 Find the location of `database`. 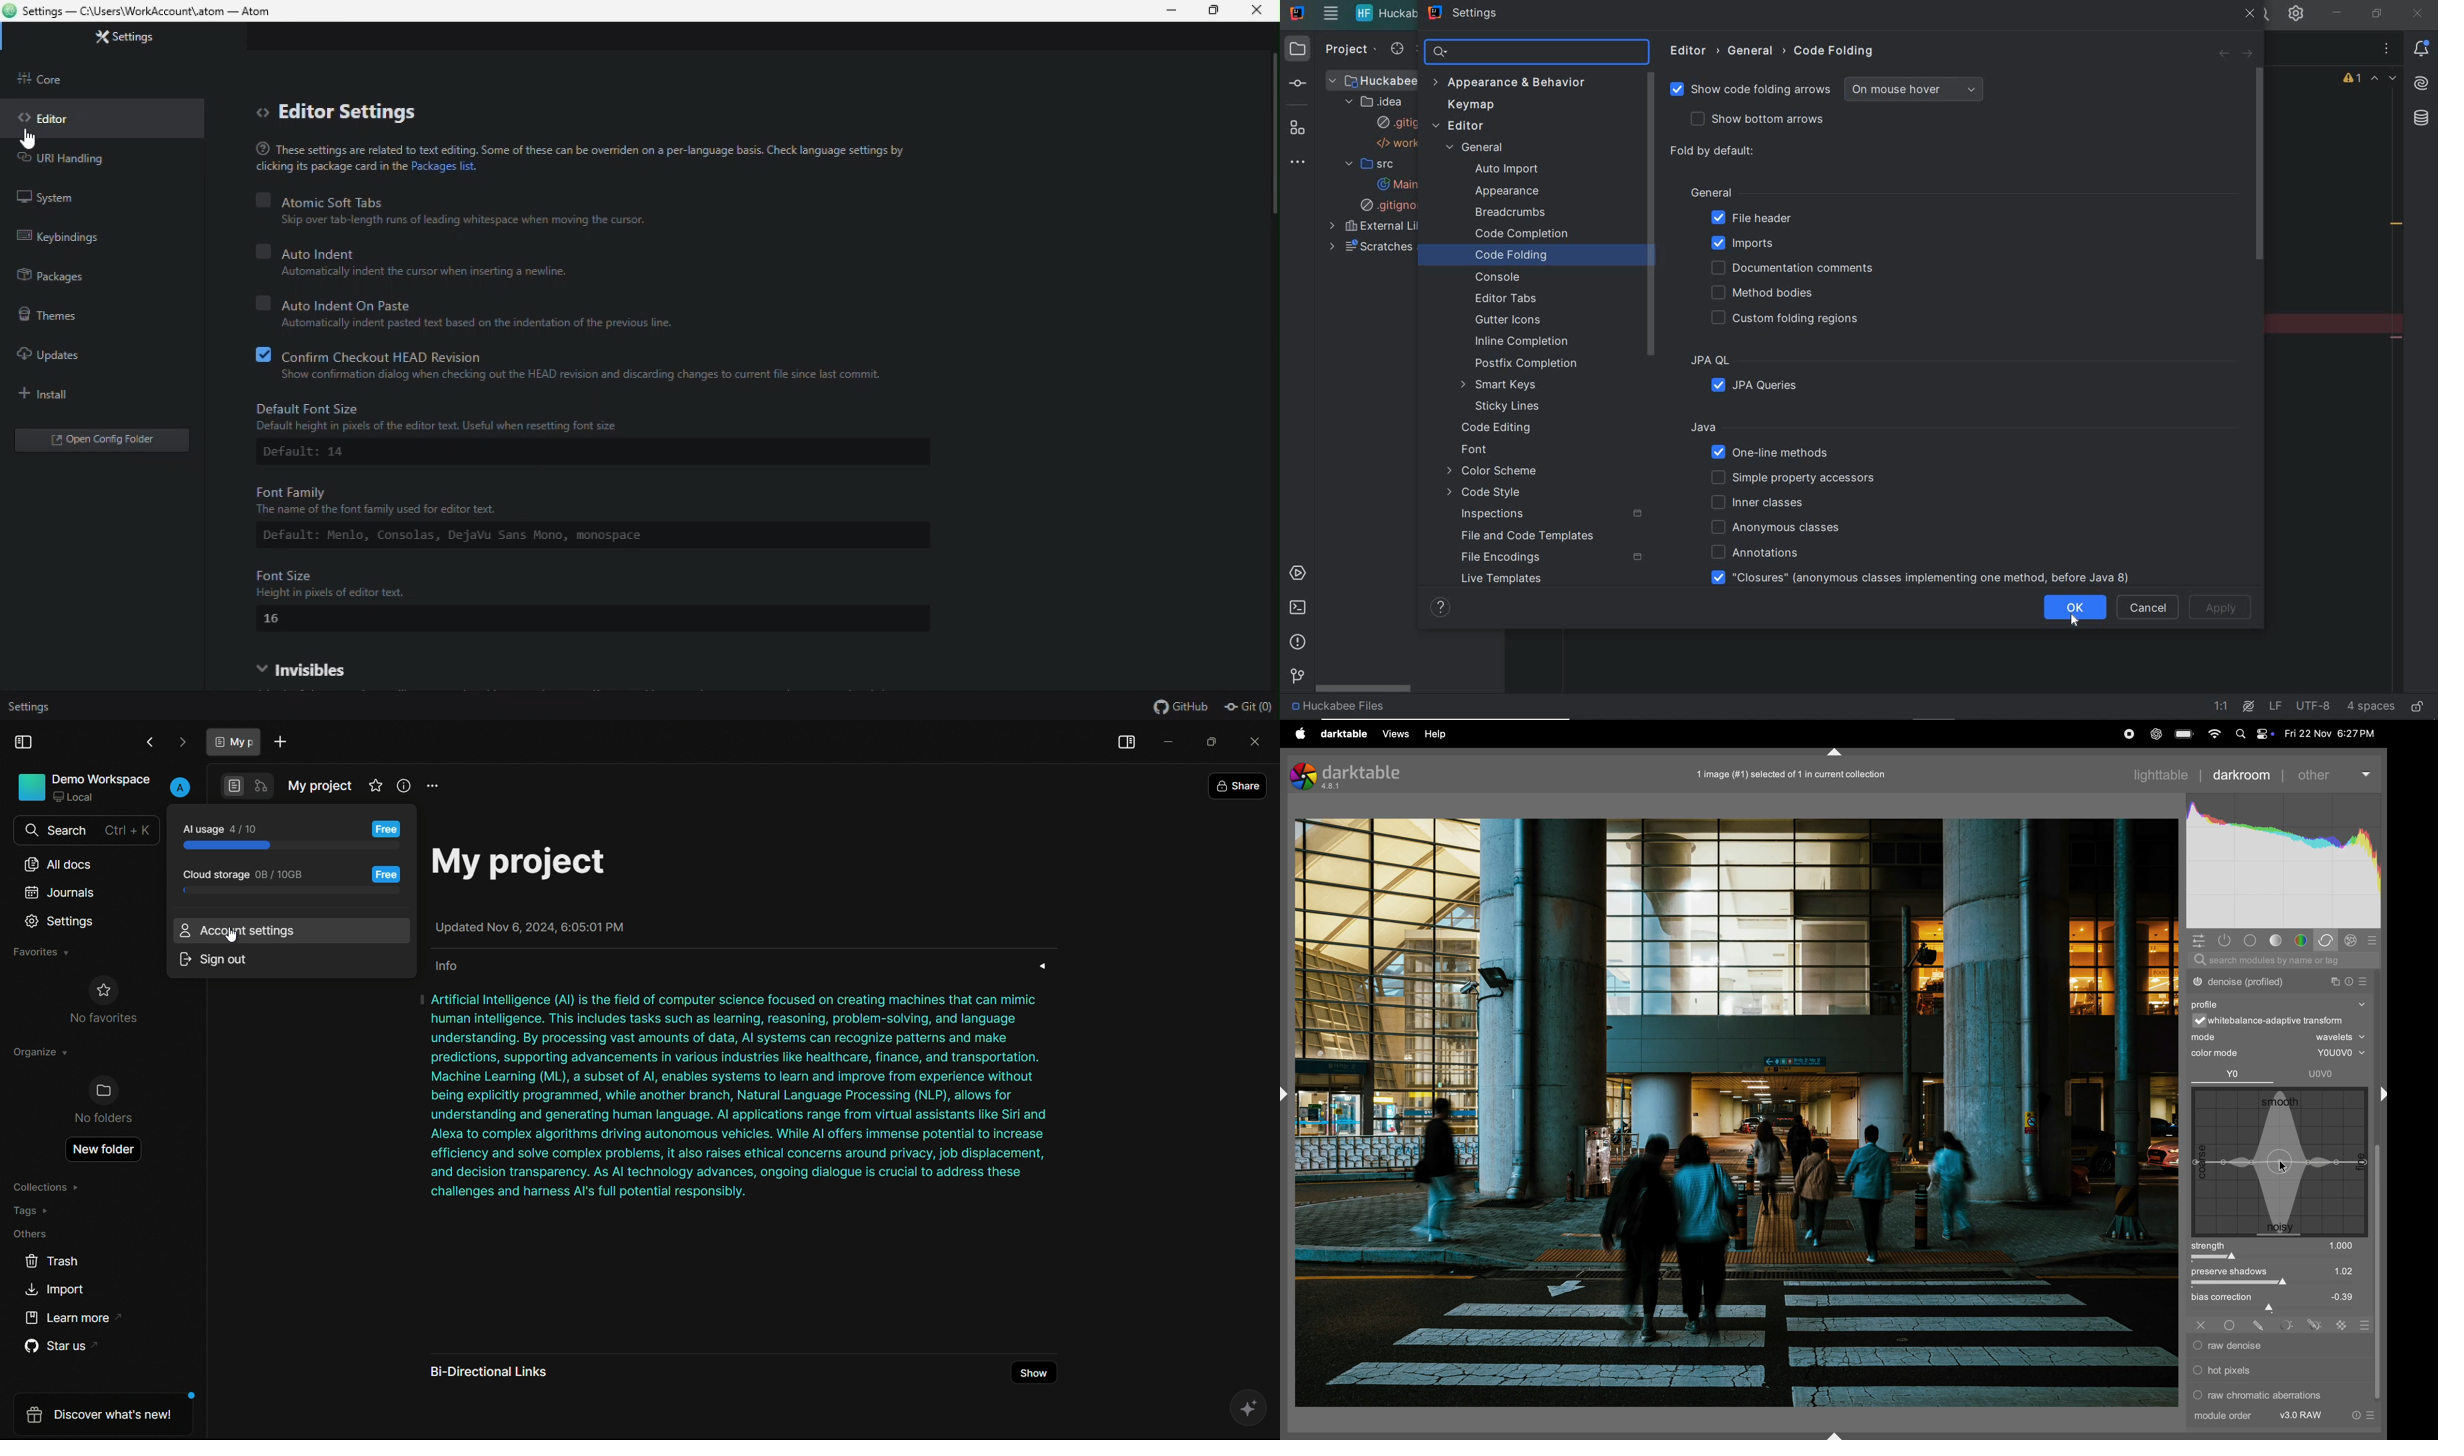

database is located at coordinates (2424, 117).